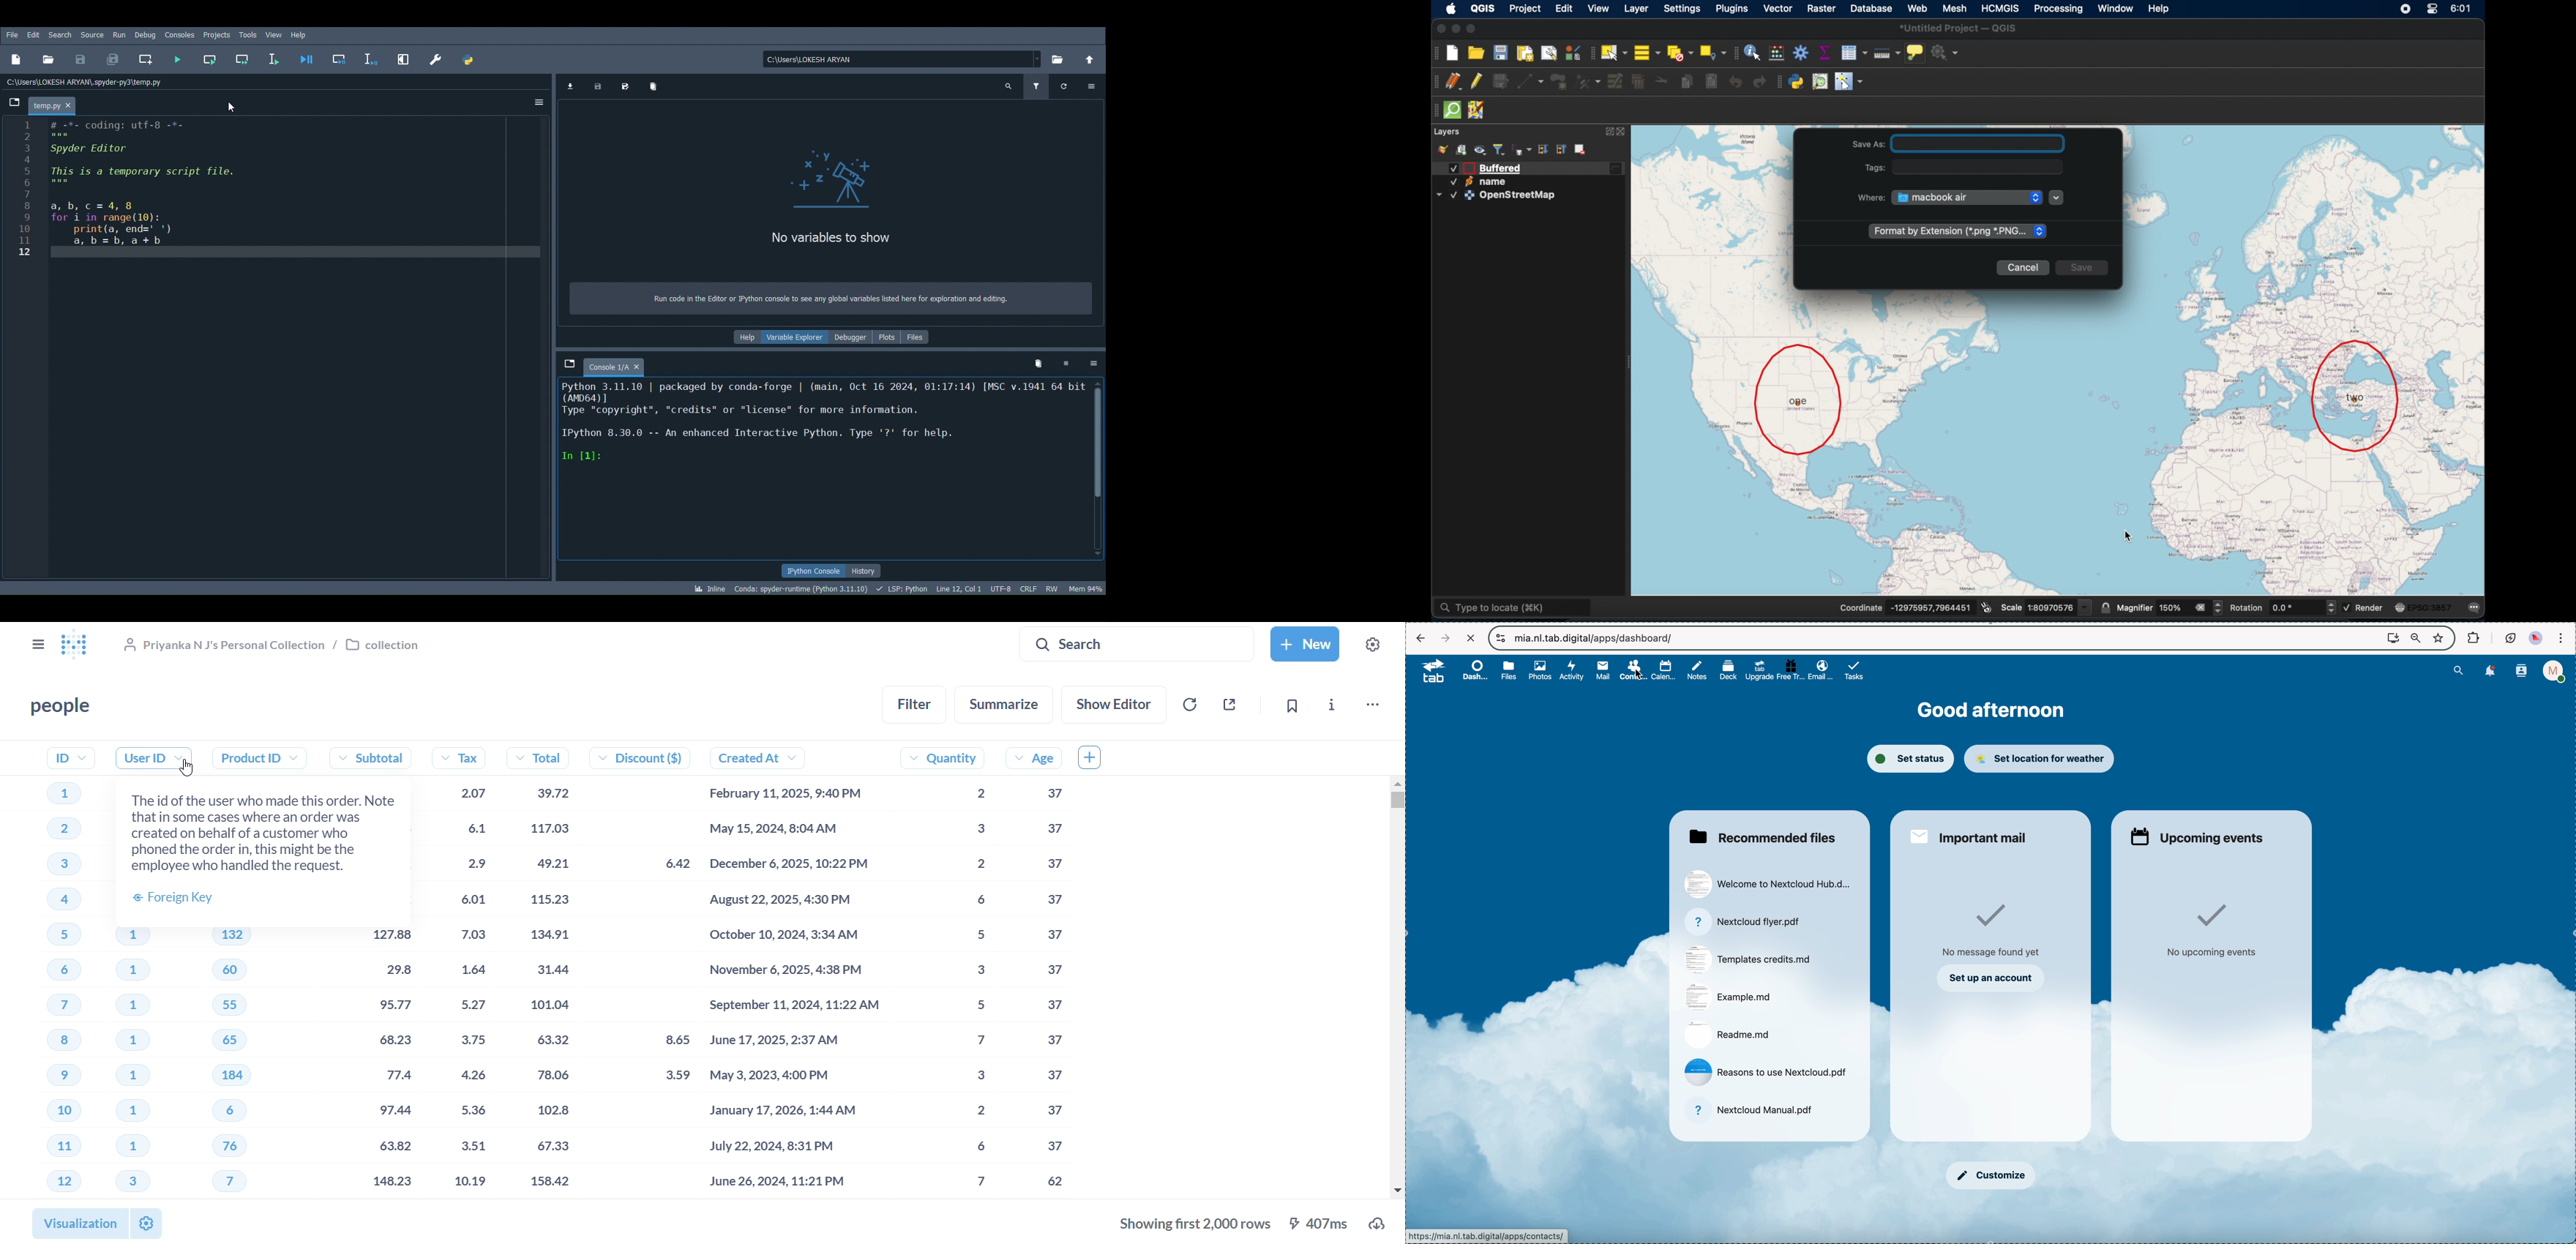  What do you see at coordinates (1472, 638) in the screenshot?
I see `cancel` at bounding box center [1472, 638].